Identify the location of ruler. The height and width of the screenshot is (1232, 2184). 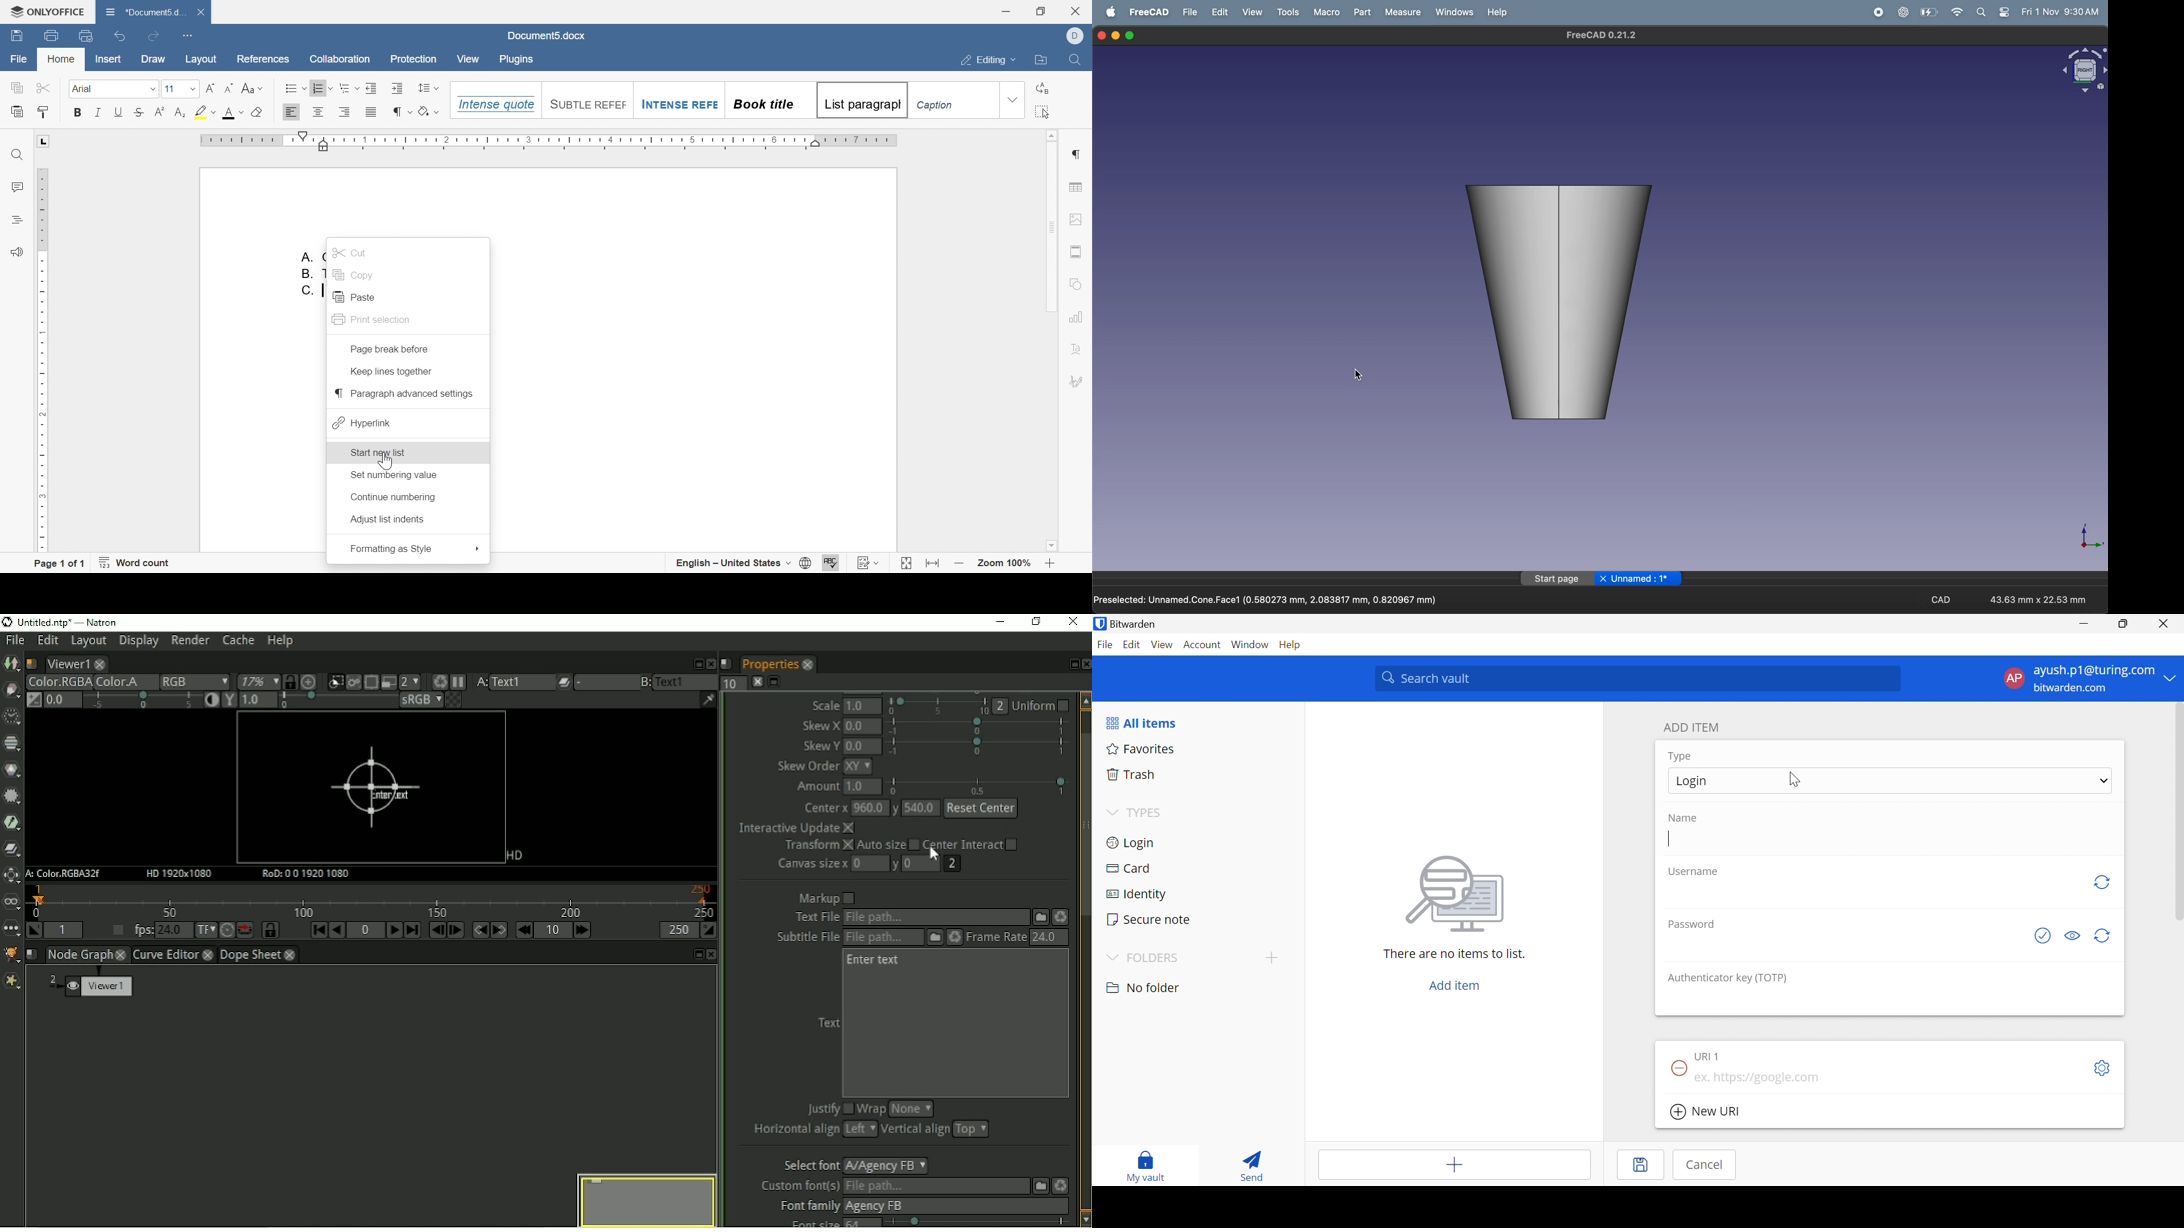
(549, 142).